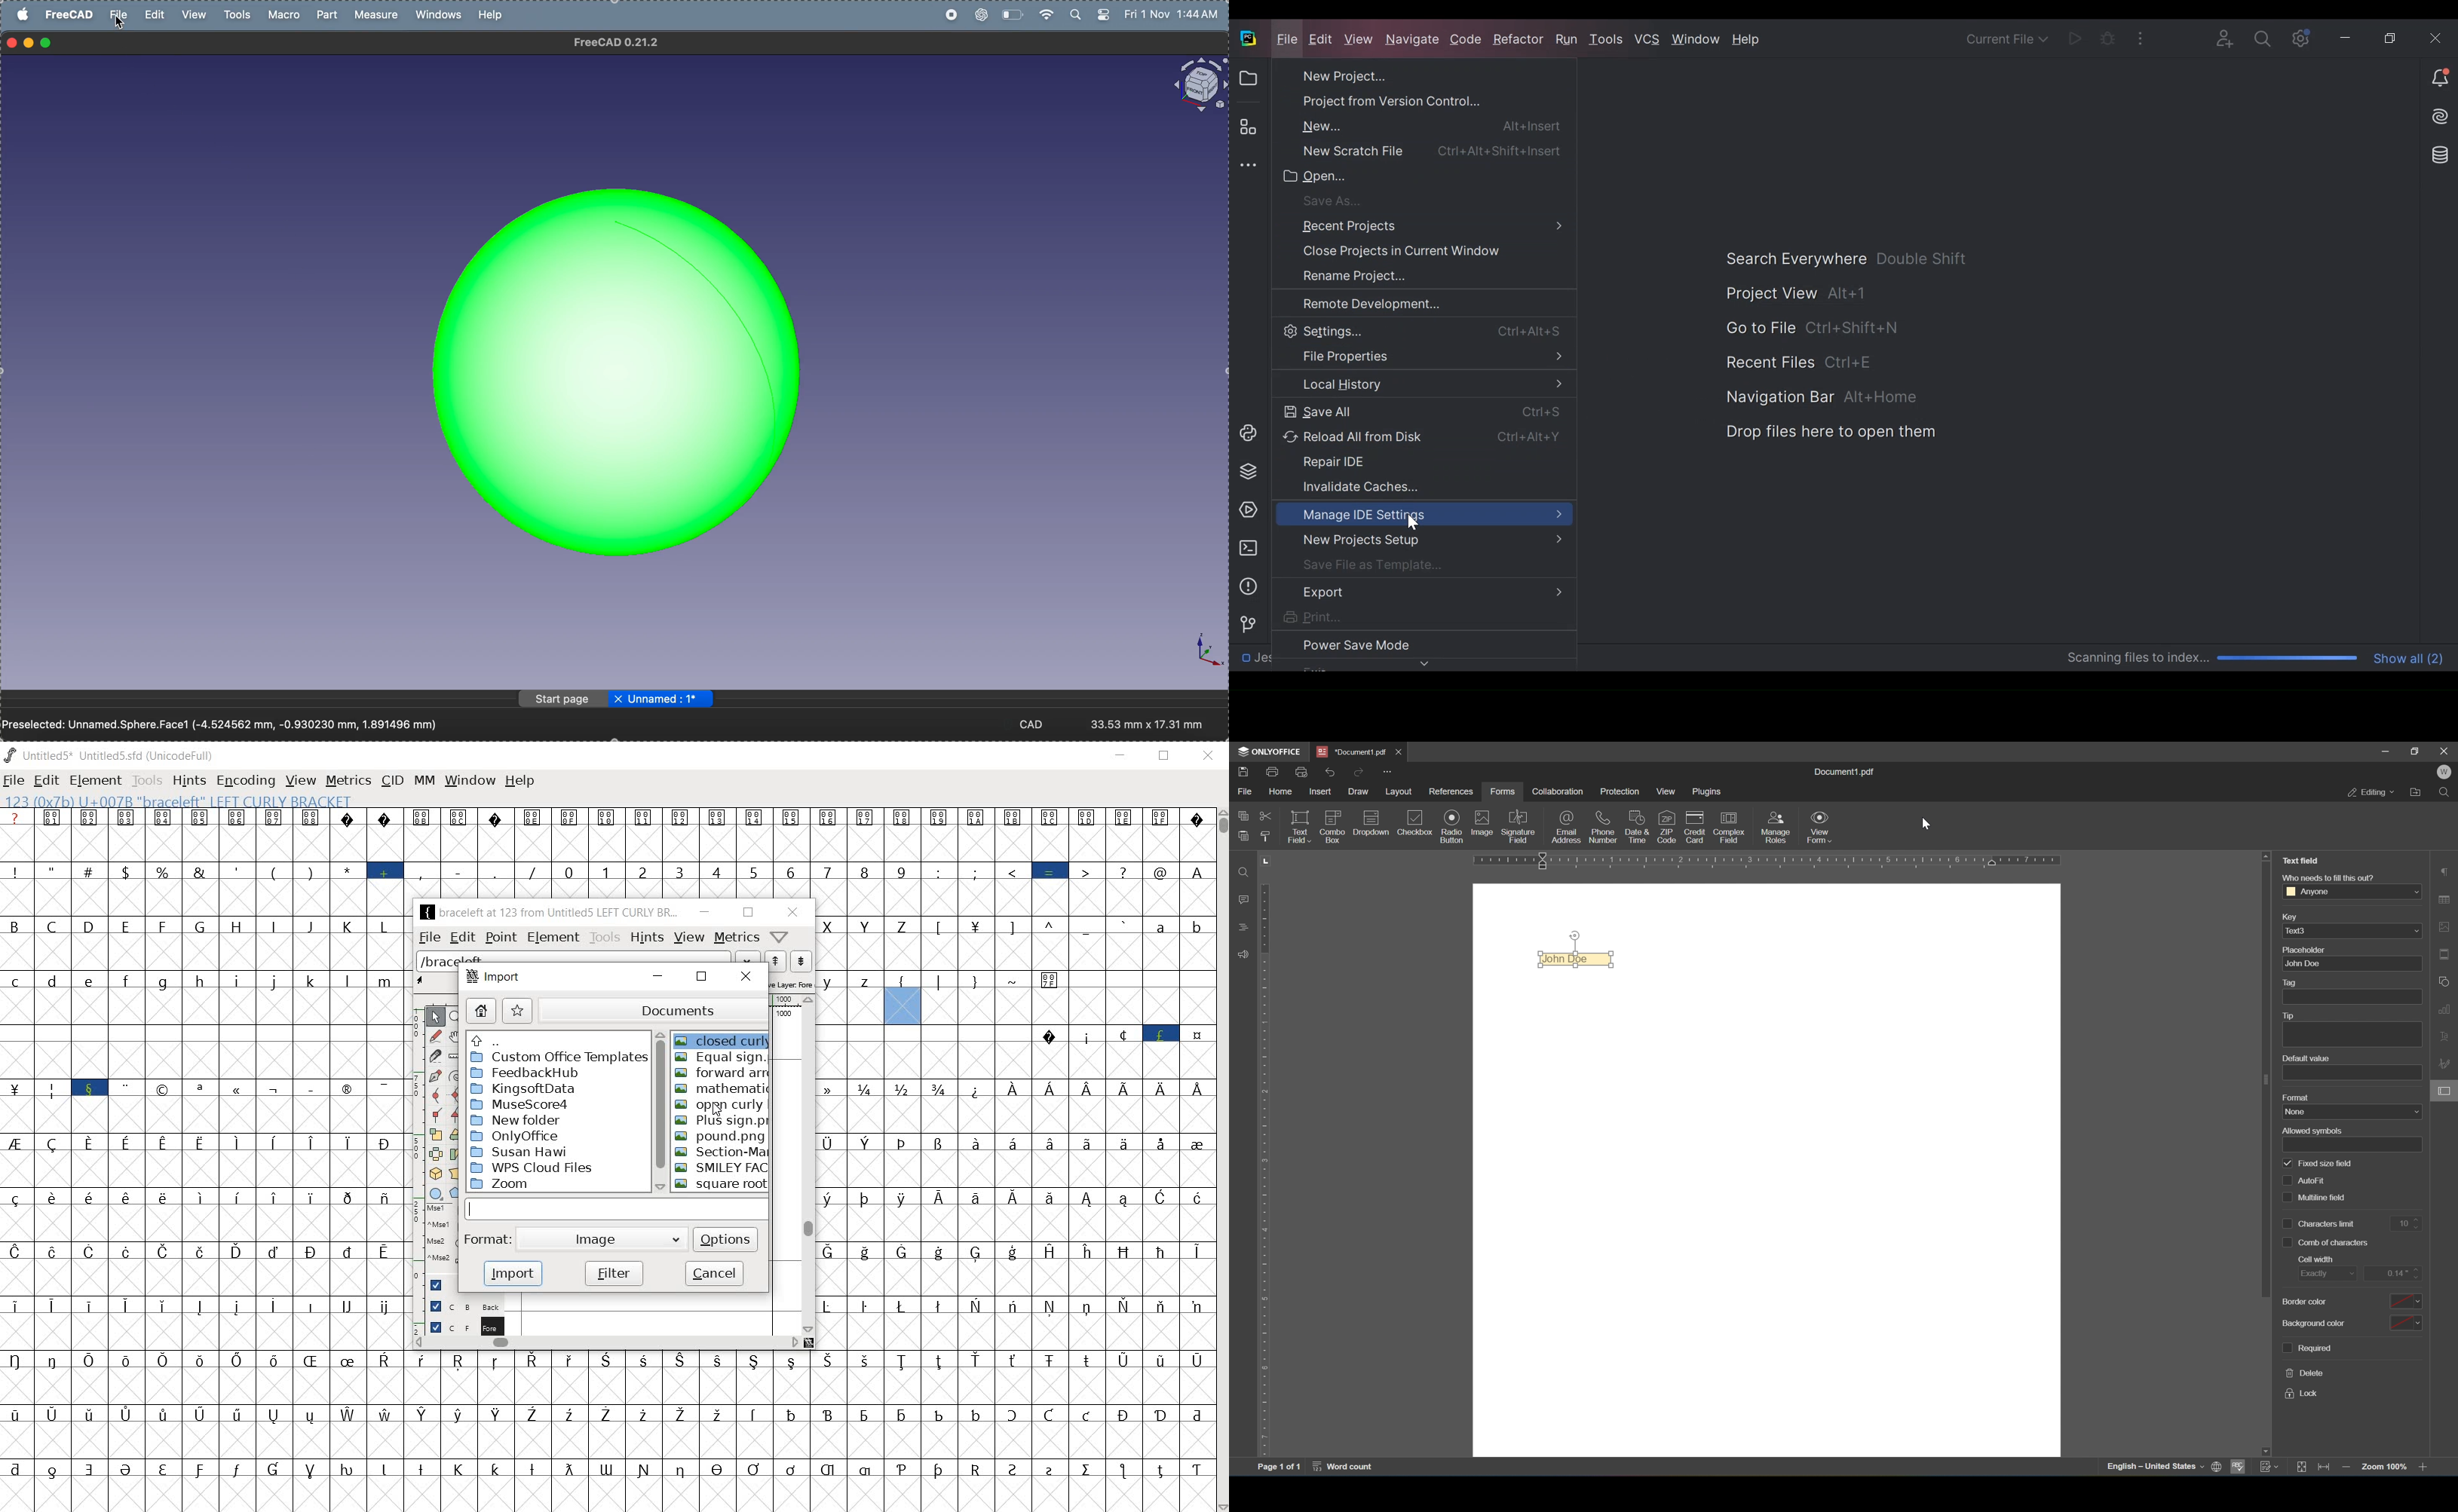  What do you see at coordinates (1123, 756) in the screenshot?
I see `minimize` at bounding box center [1123, 756].